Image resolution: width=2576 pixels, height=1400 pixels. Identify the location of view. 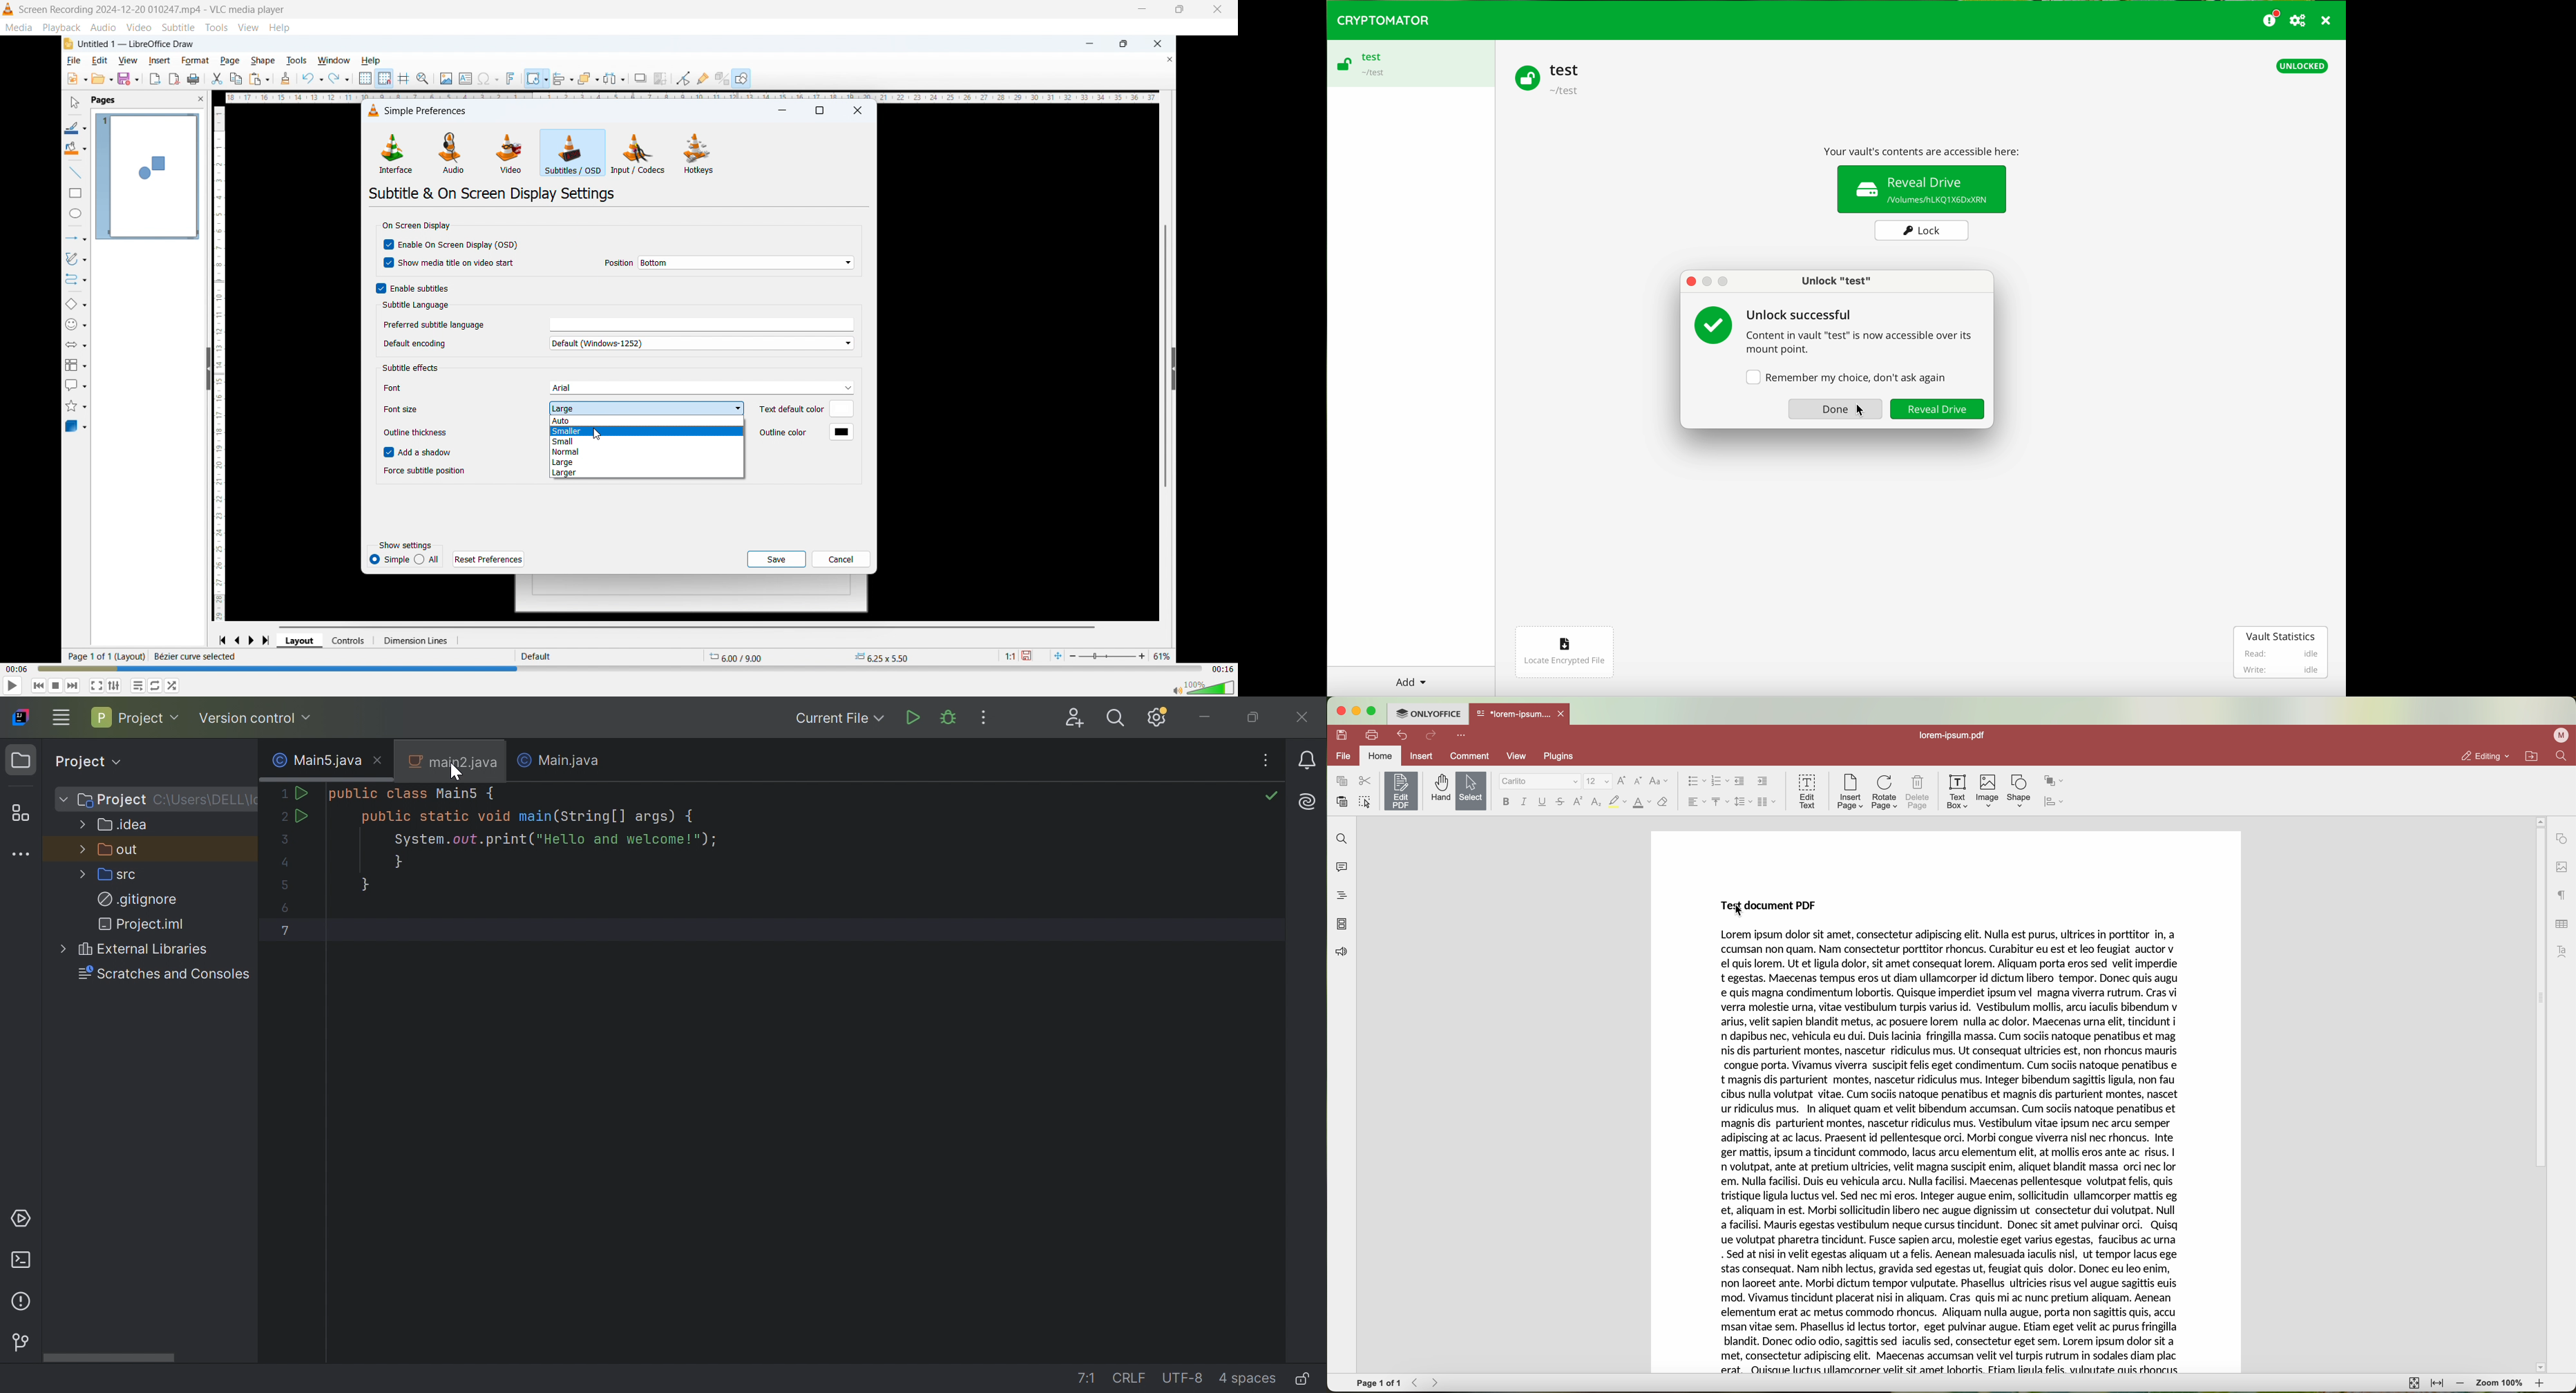
(1516, 758).